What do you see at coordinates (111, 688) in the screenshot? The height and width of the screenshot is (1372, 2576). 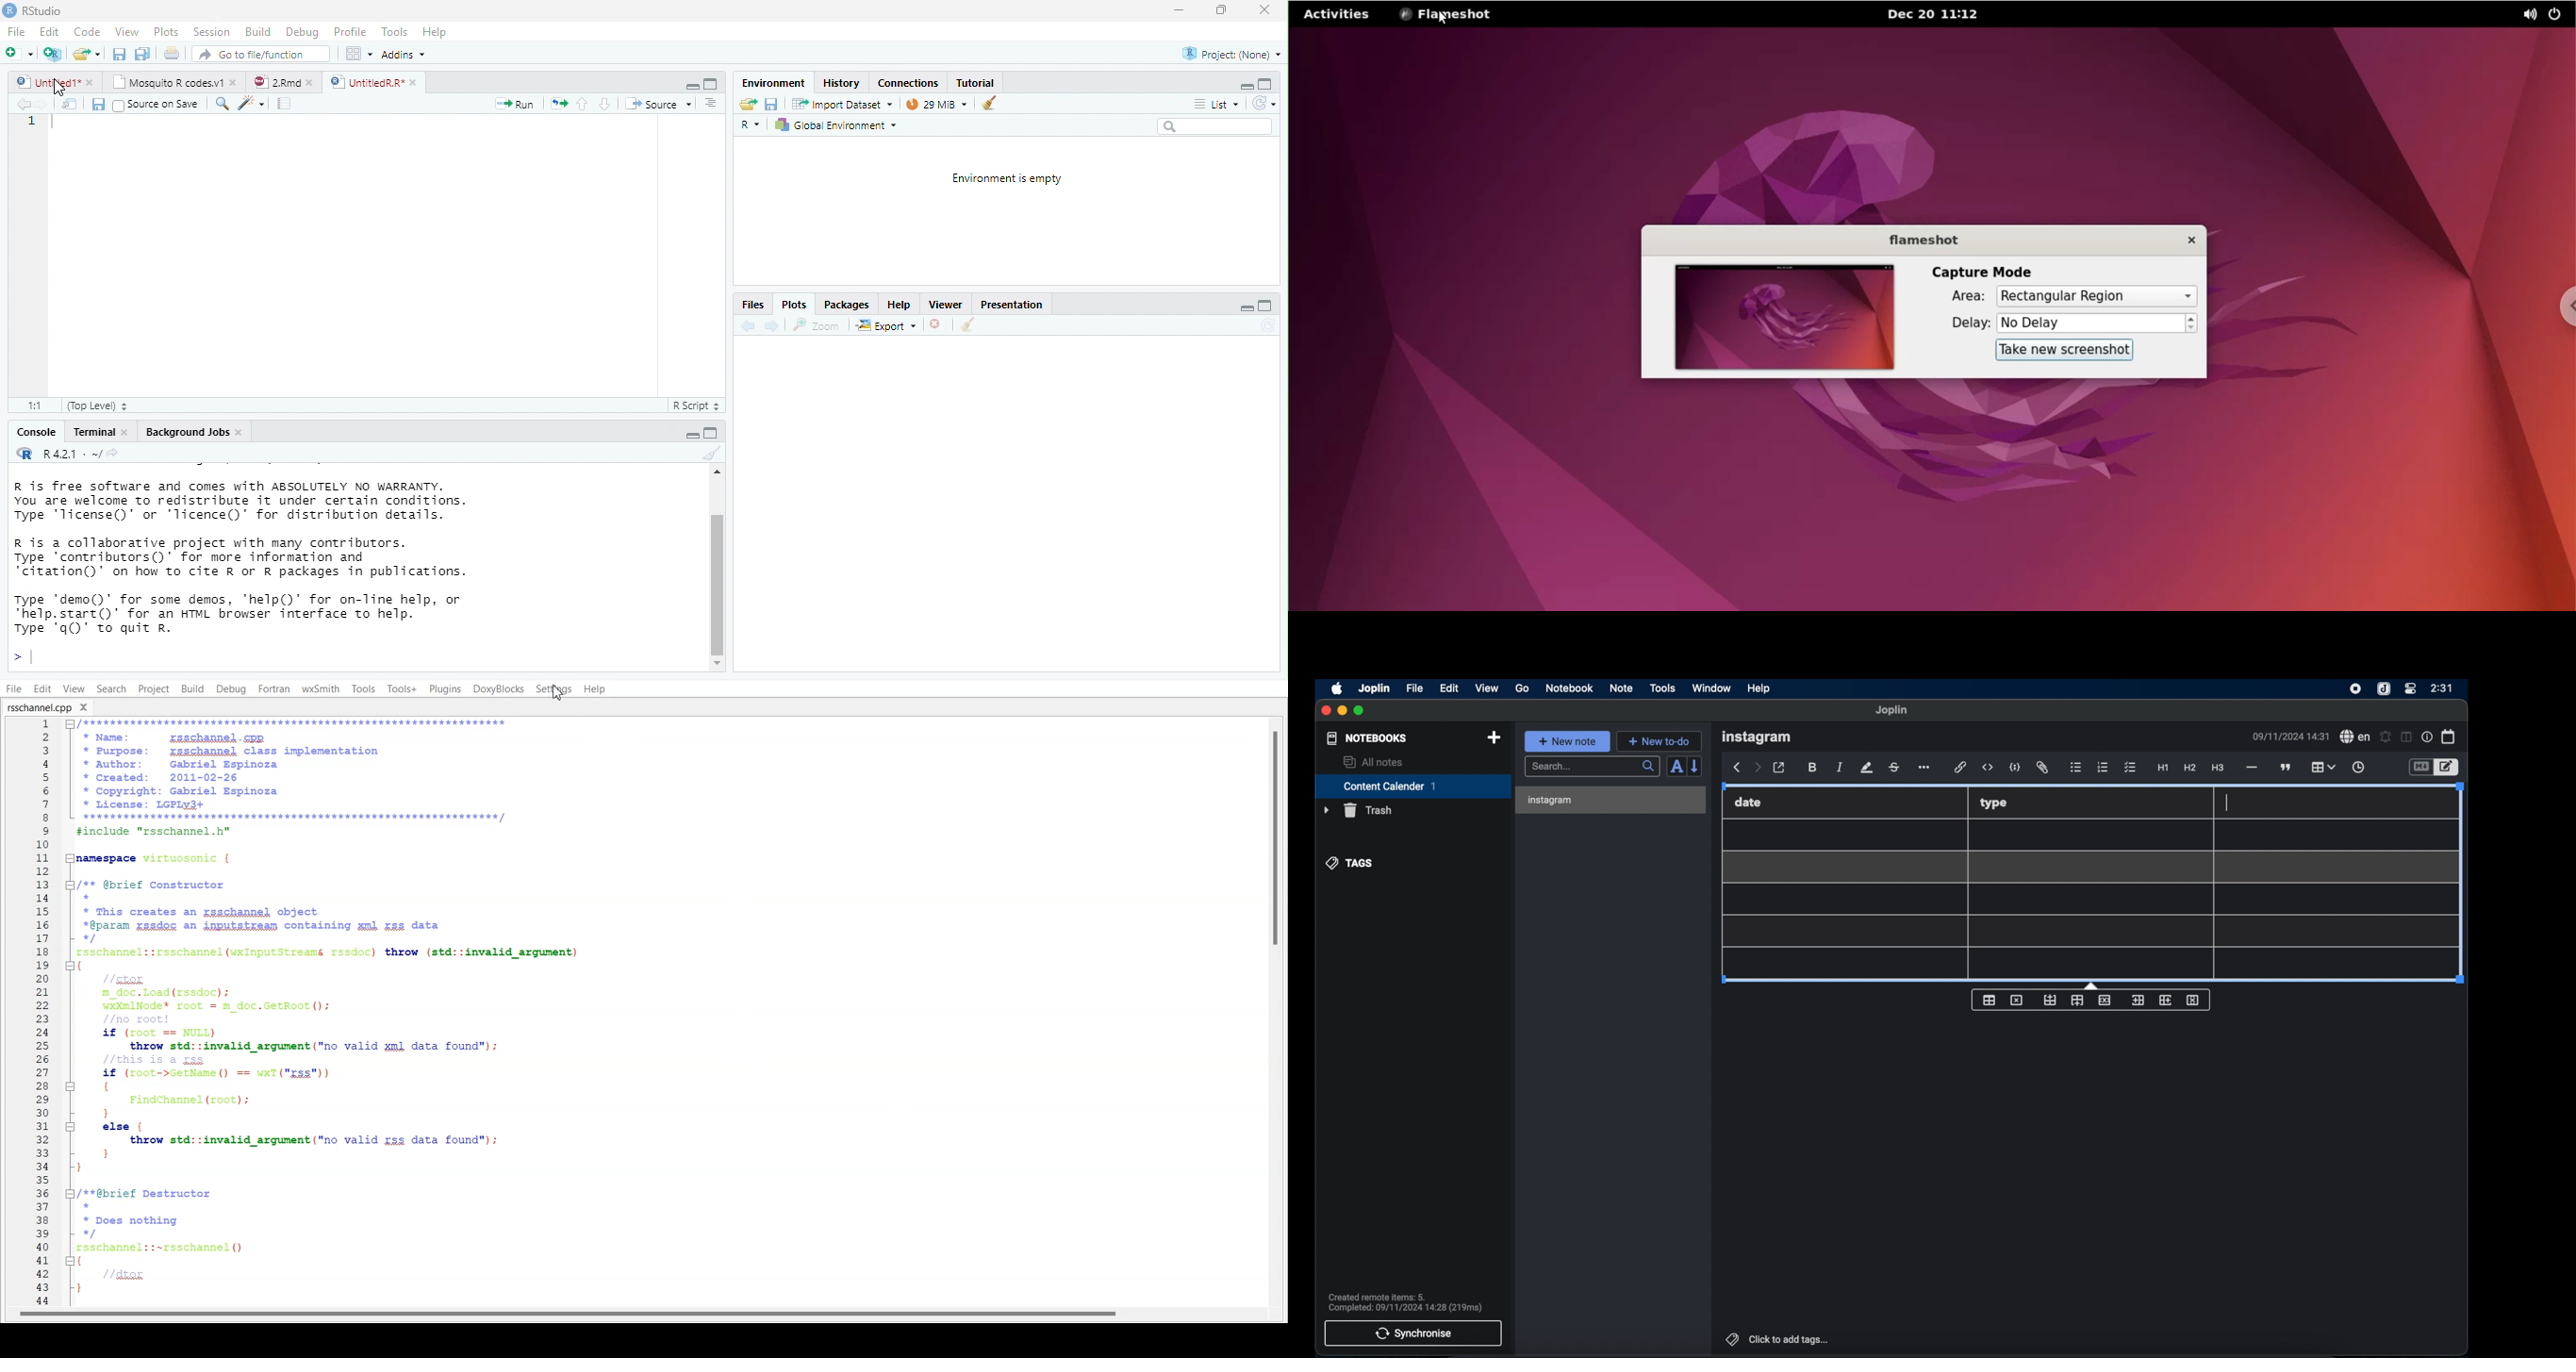 I see `Search` at bounding box center [111, 688].